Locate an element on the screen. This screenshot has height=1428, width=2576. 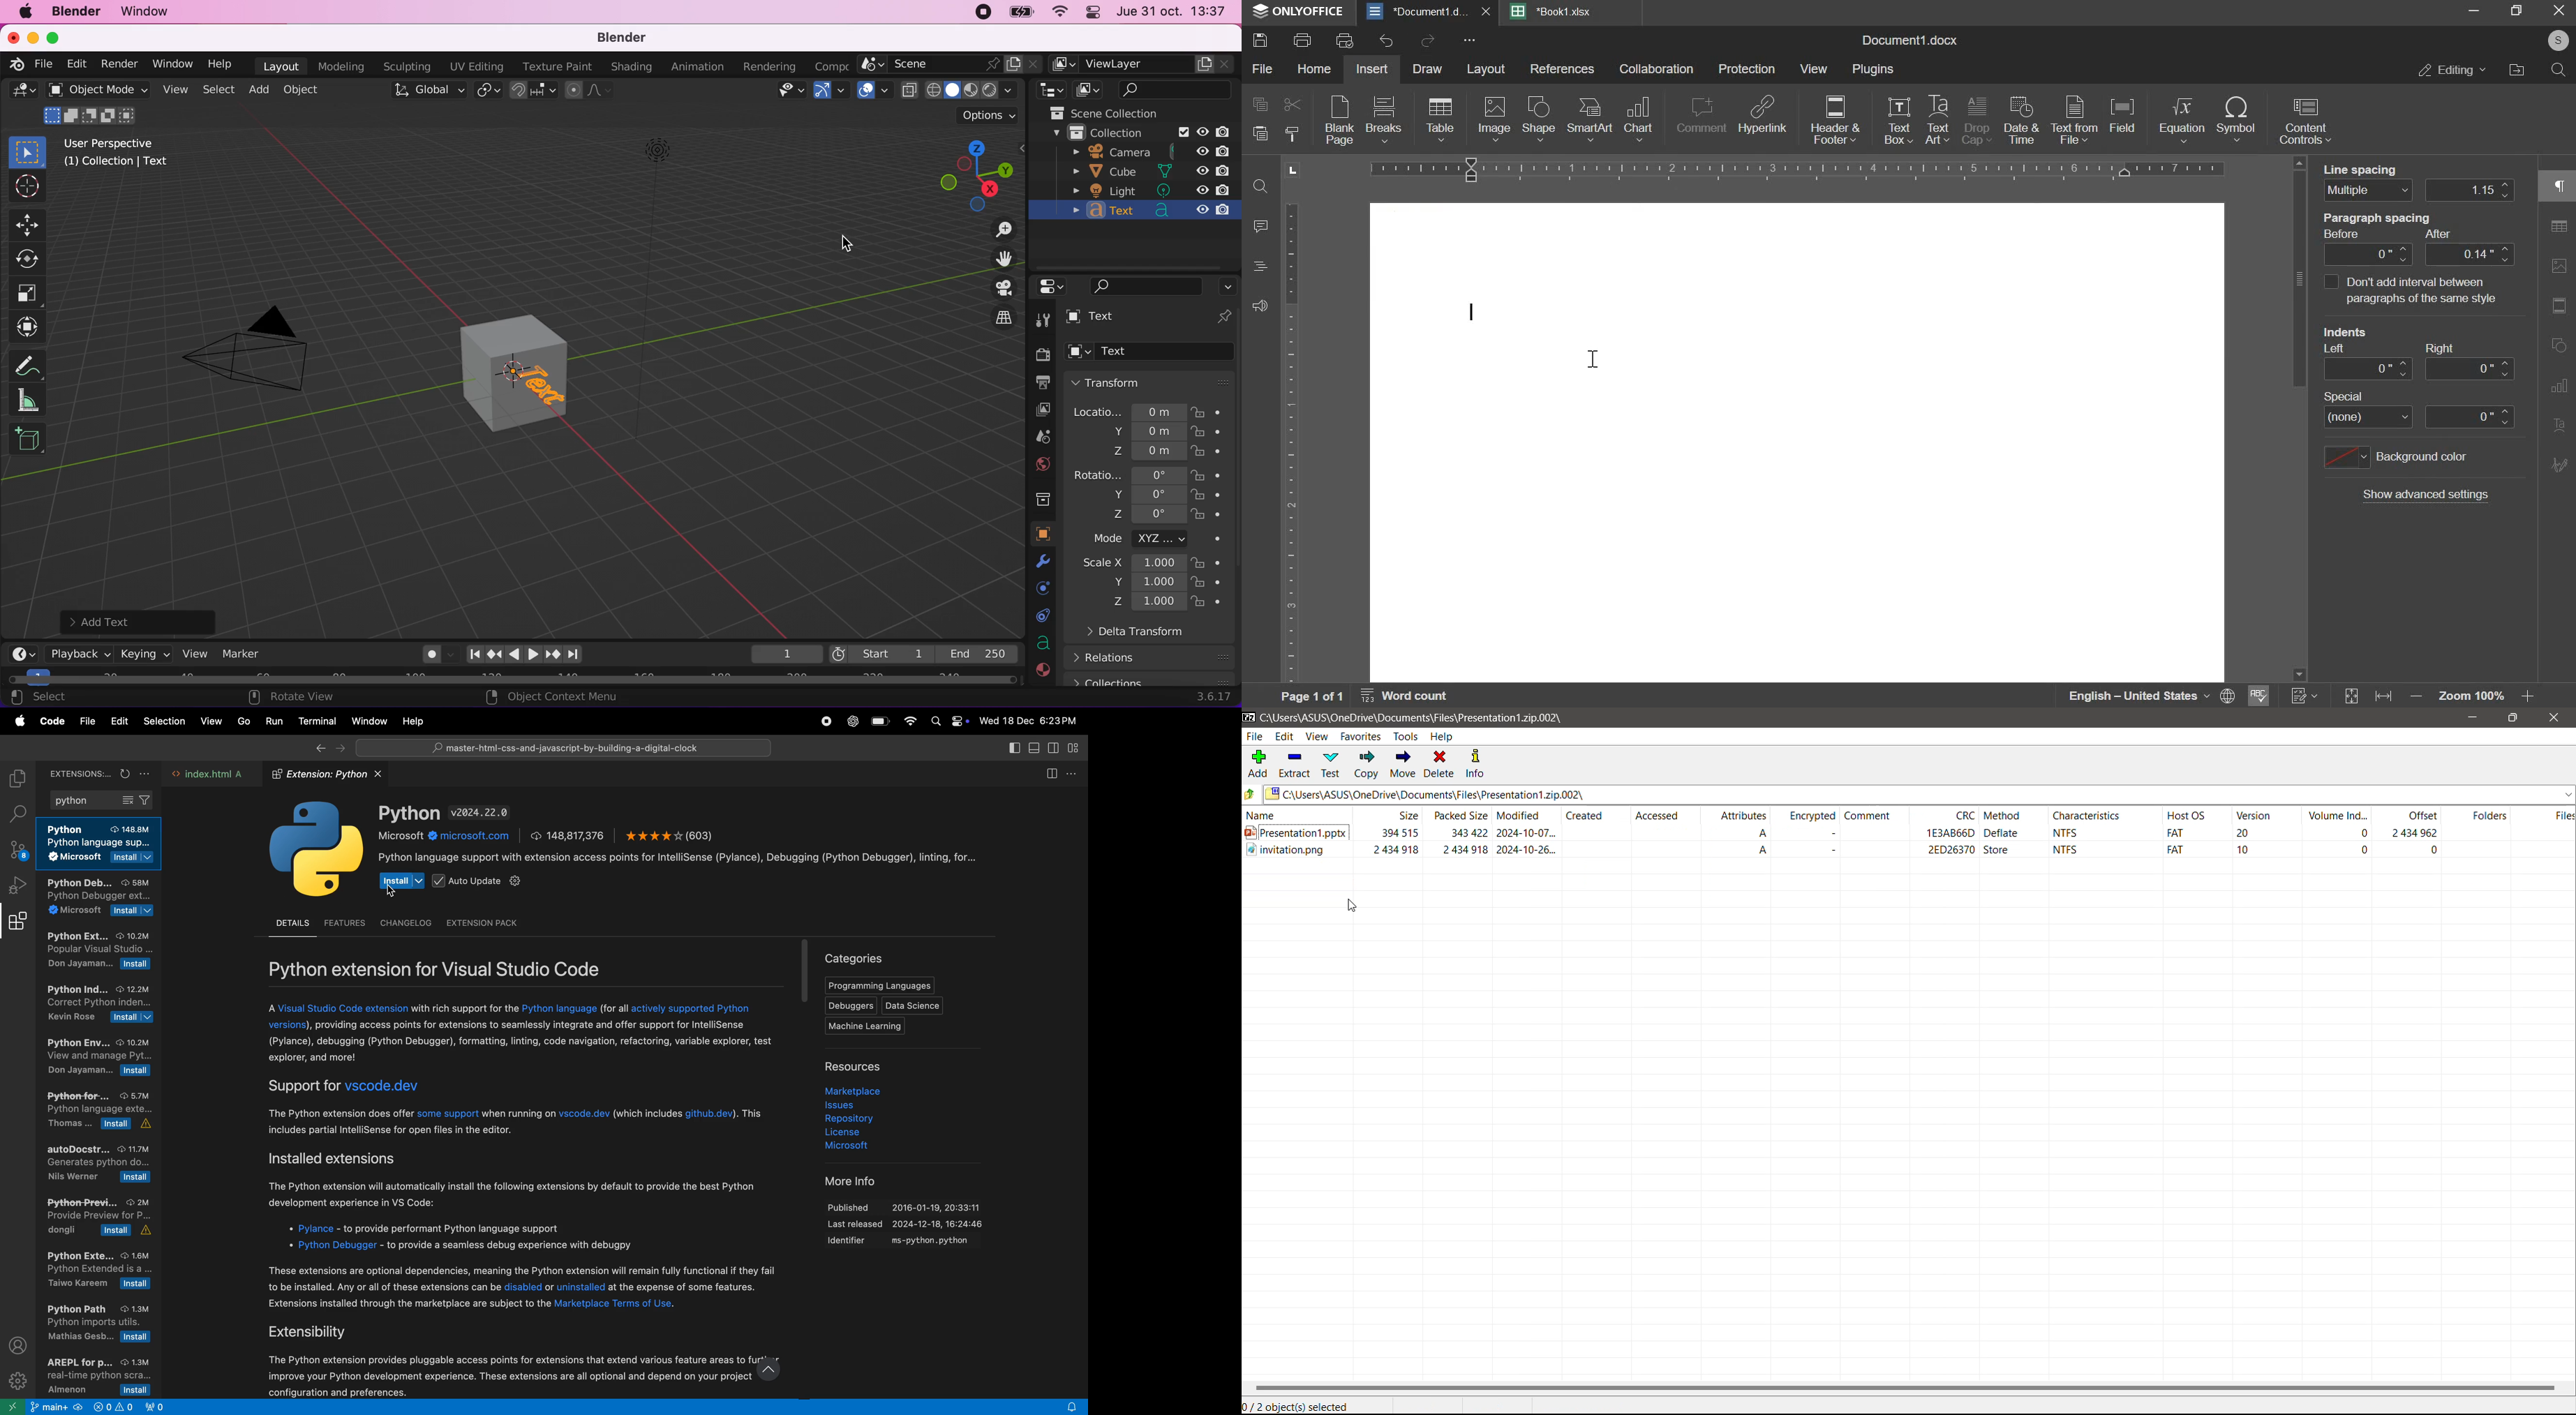
A is located at coordinates (1761, 852).